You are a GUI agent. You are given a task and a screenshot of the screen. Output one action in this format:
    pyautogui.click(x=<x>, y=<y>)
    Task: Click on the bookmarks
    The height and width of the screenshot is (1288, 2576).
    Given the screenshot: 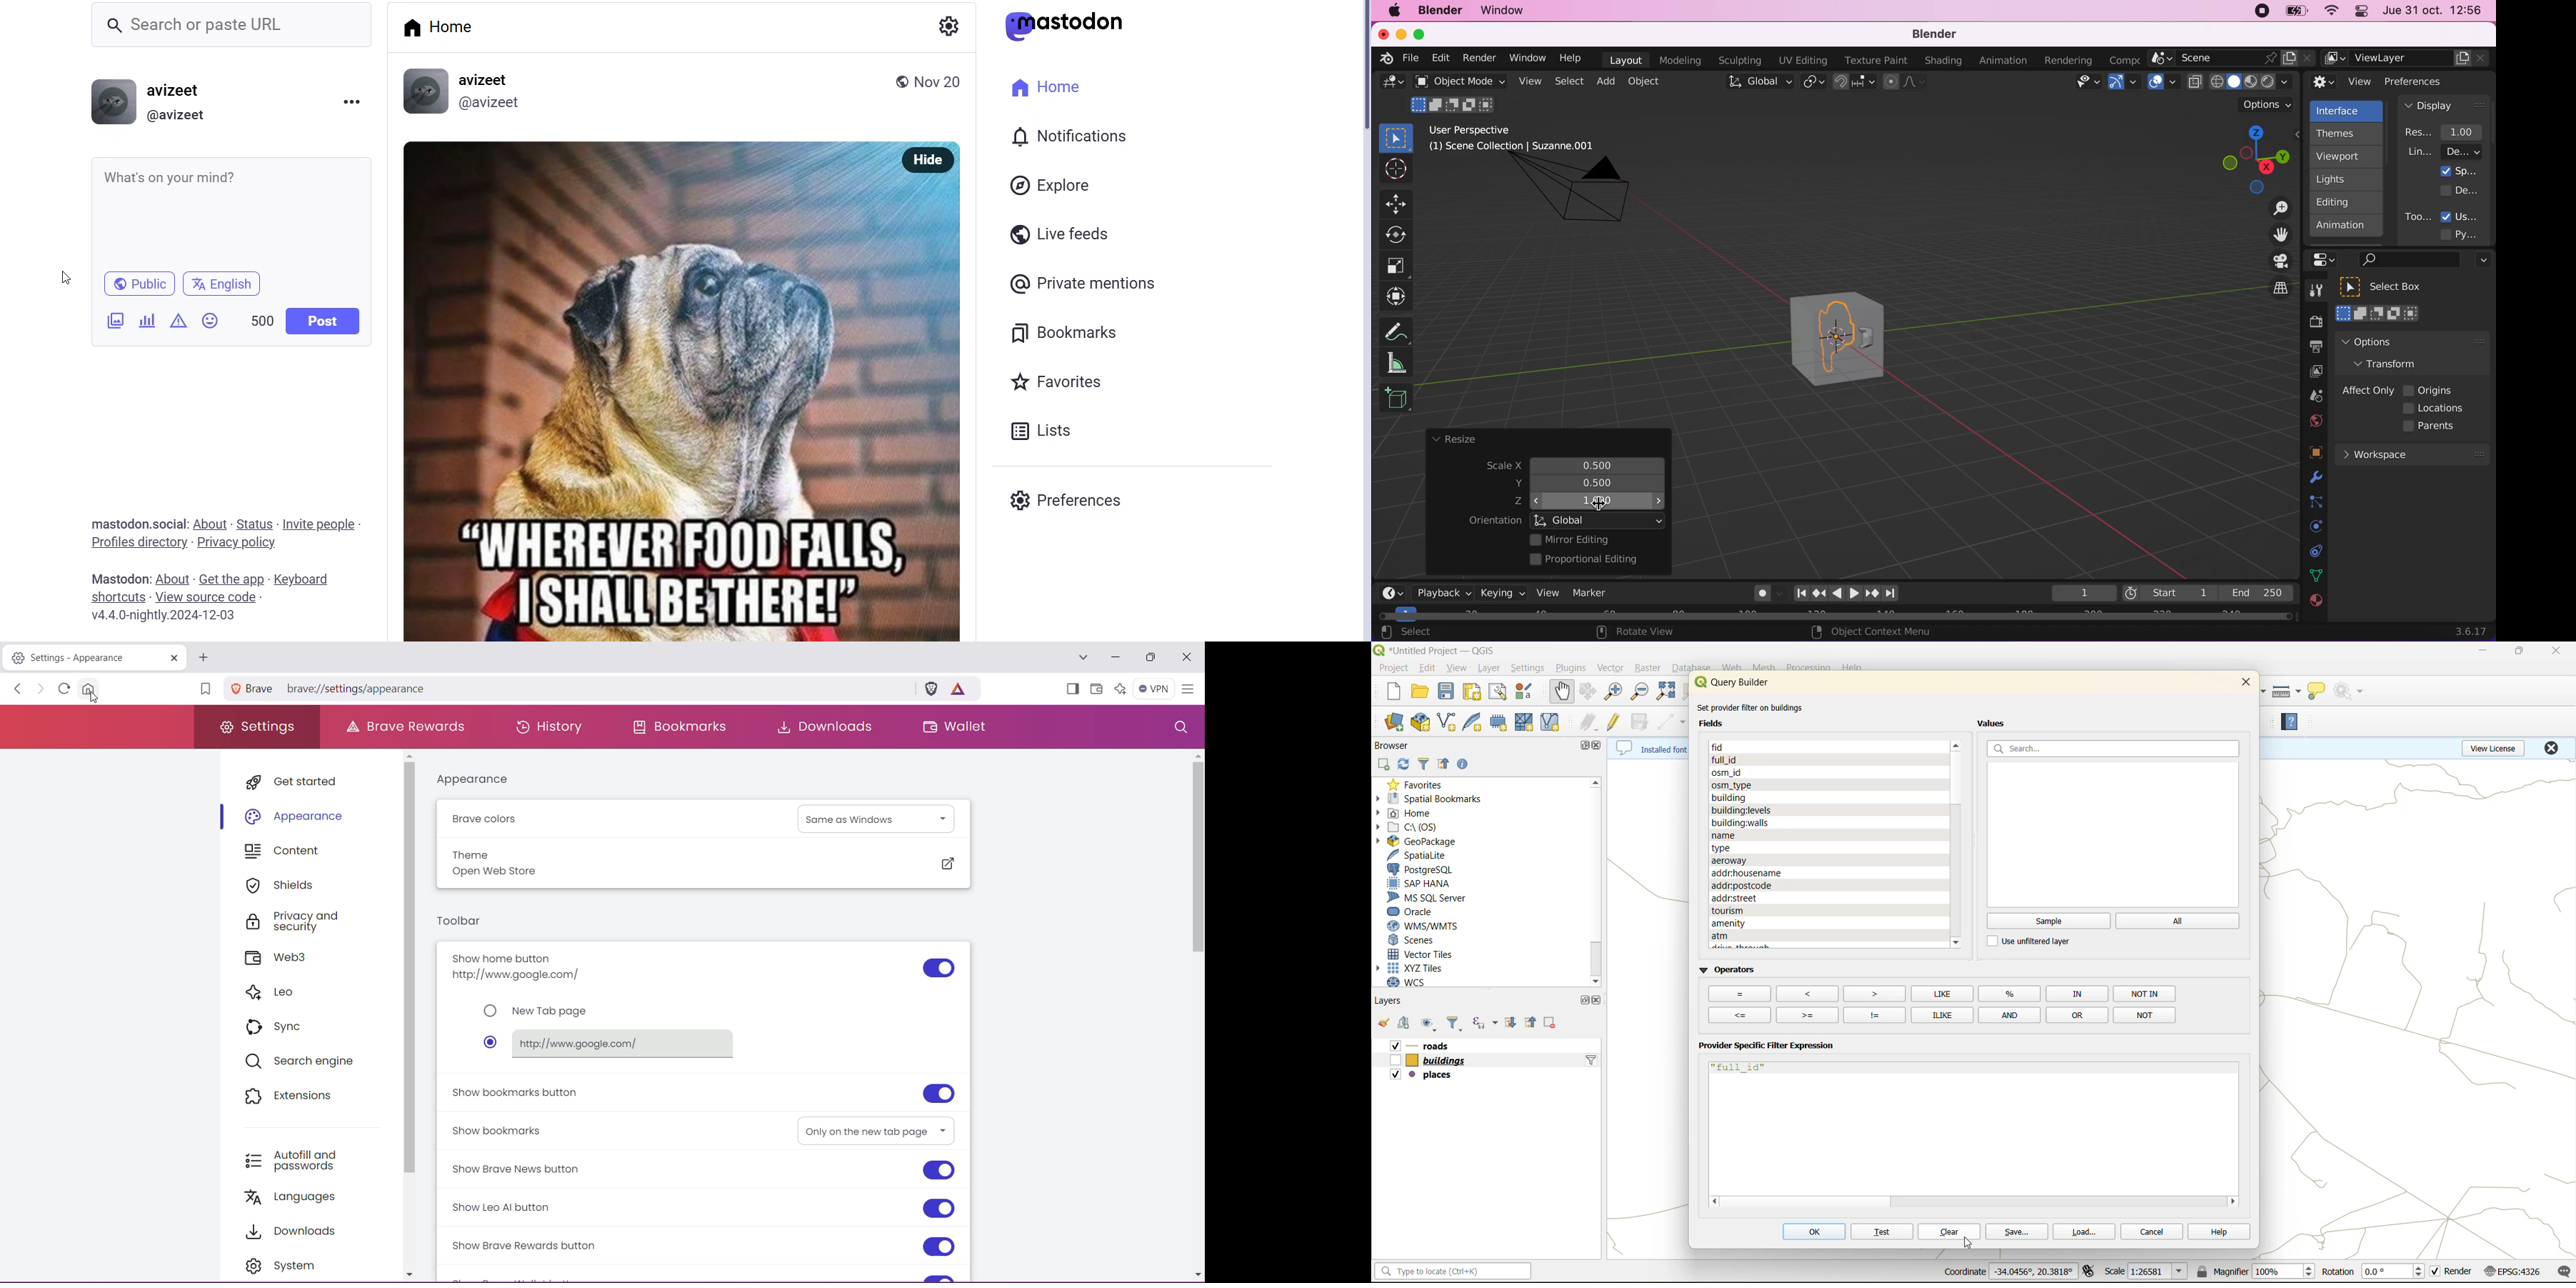 What is the action you would take?
    pyautogui.click(x=1069, y=330)
    